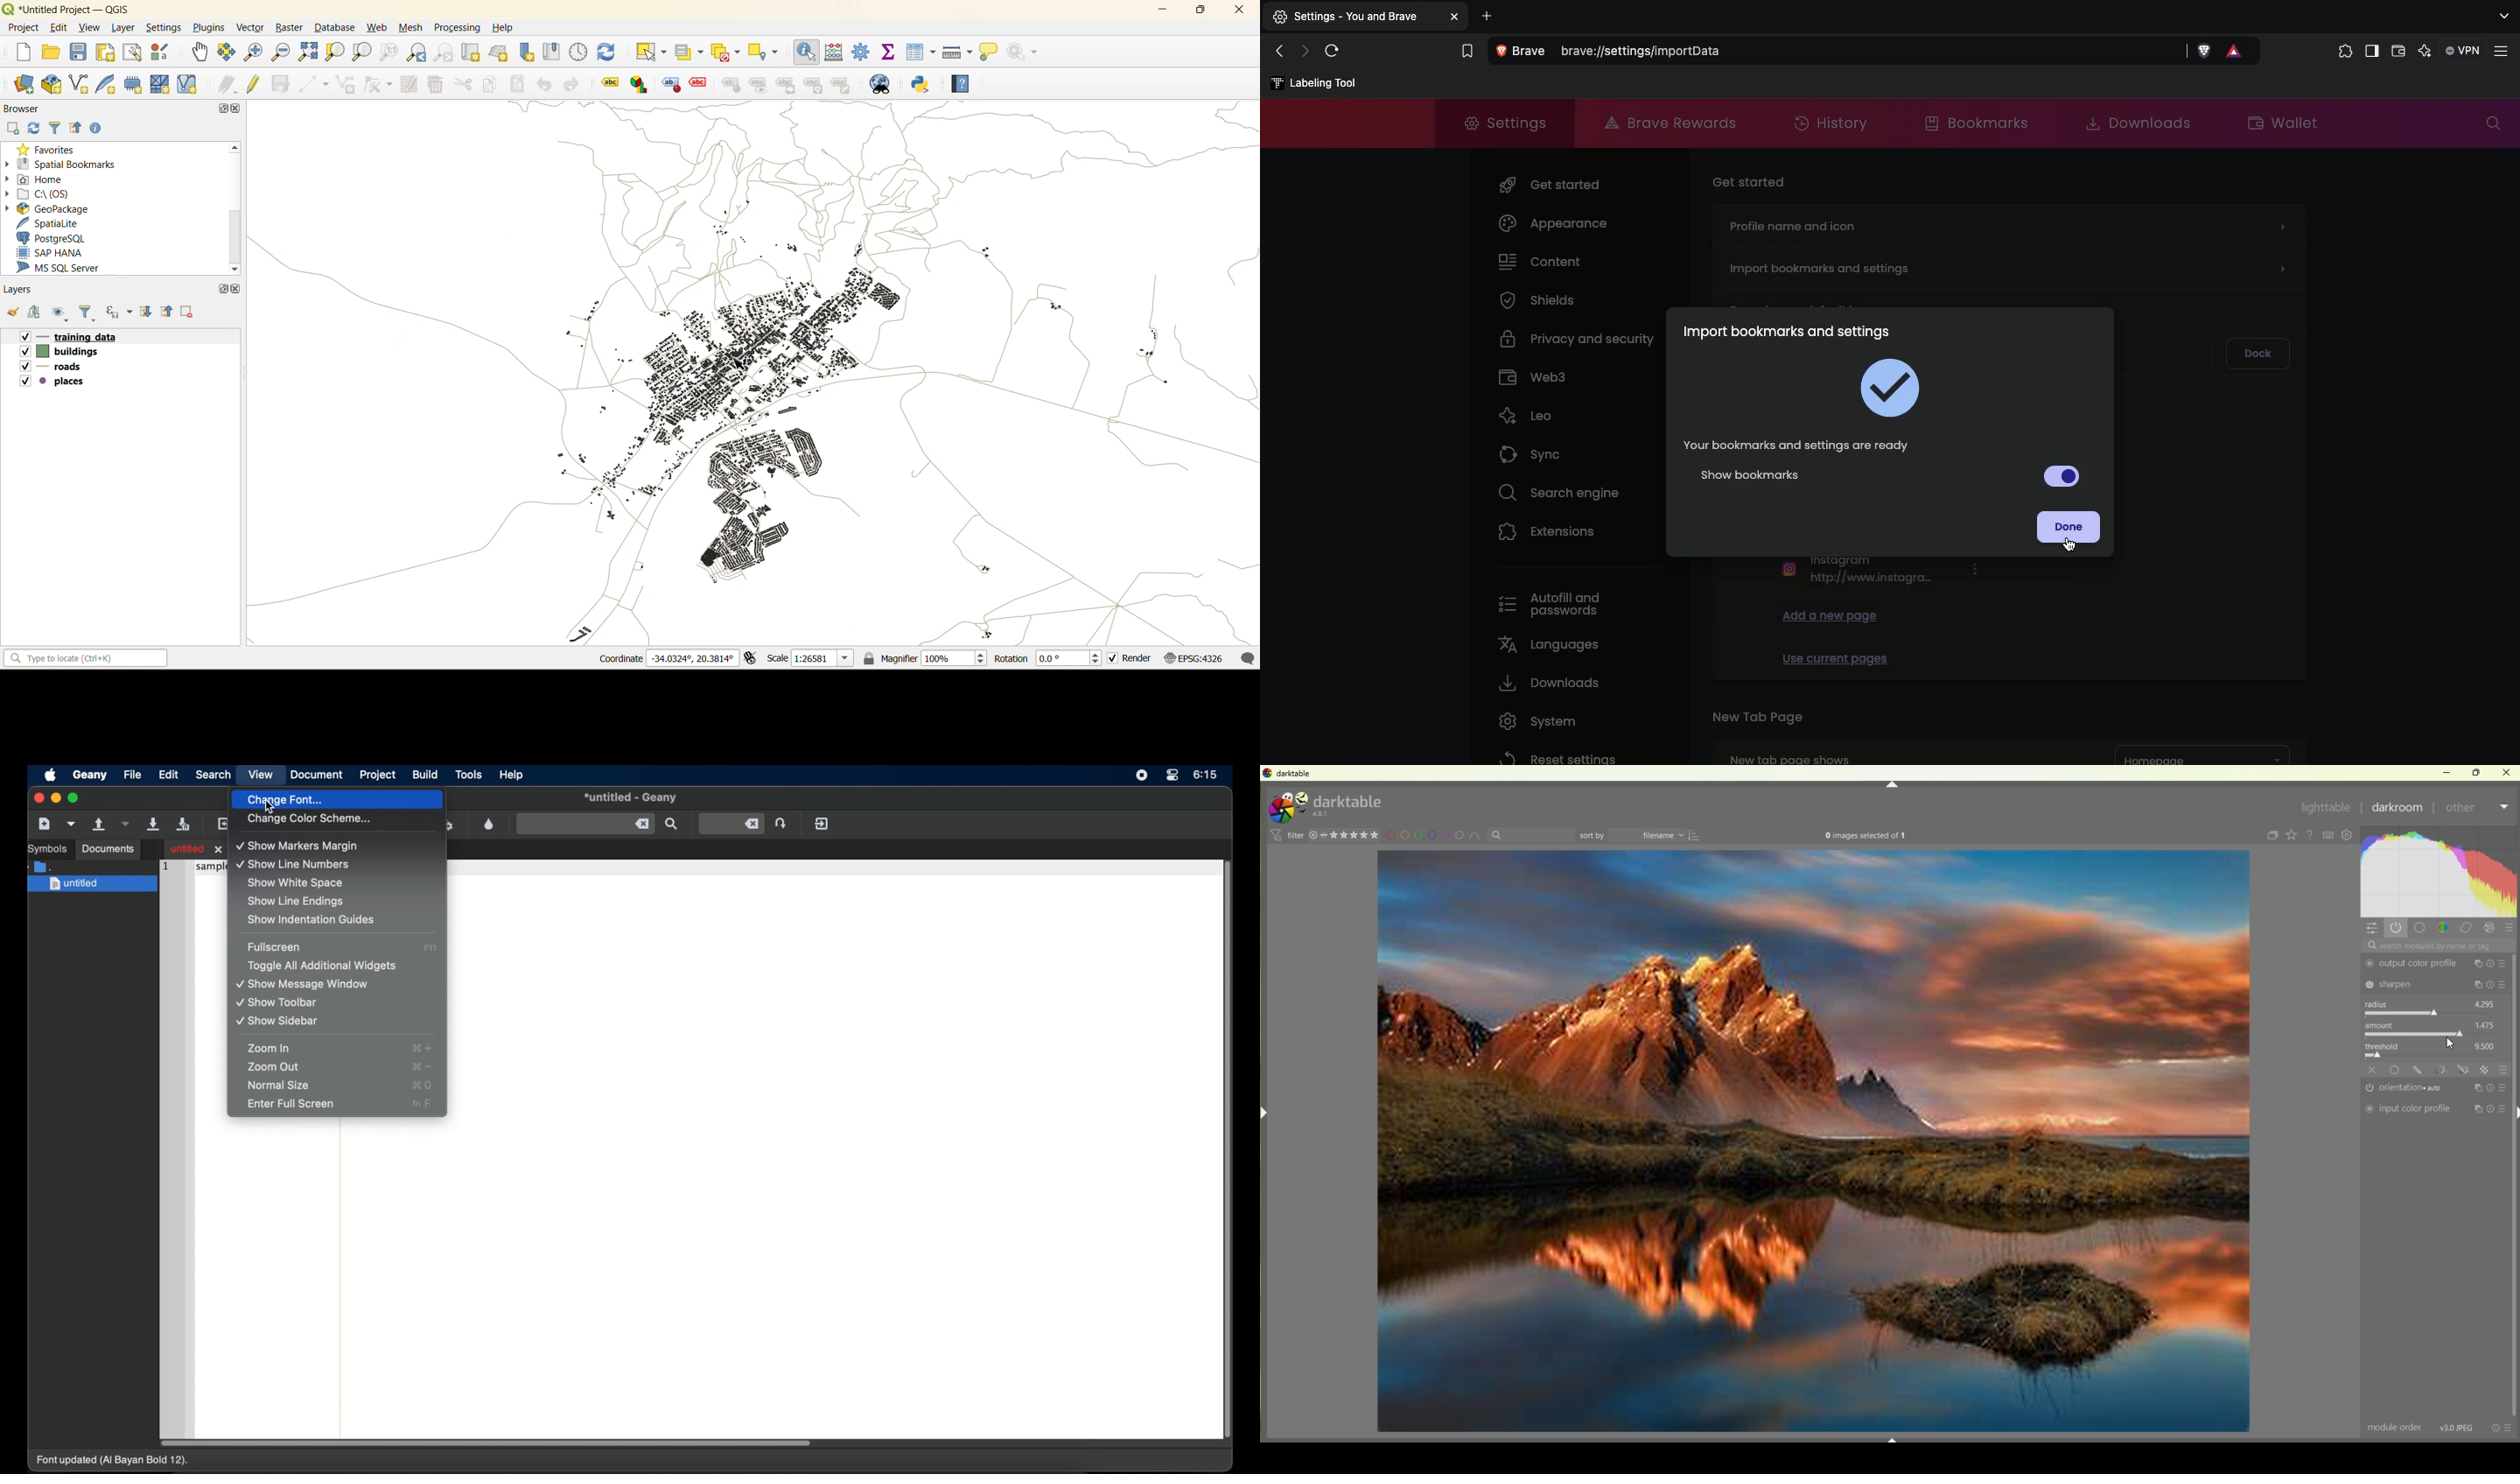 Image resolution: width=2520 pixels, height=1484 pixels. What do you see at coordinates (2444, 1043) in the screenshot?
I see `cursor` at bounding box center [2444, 1043].